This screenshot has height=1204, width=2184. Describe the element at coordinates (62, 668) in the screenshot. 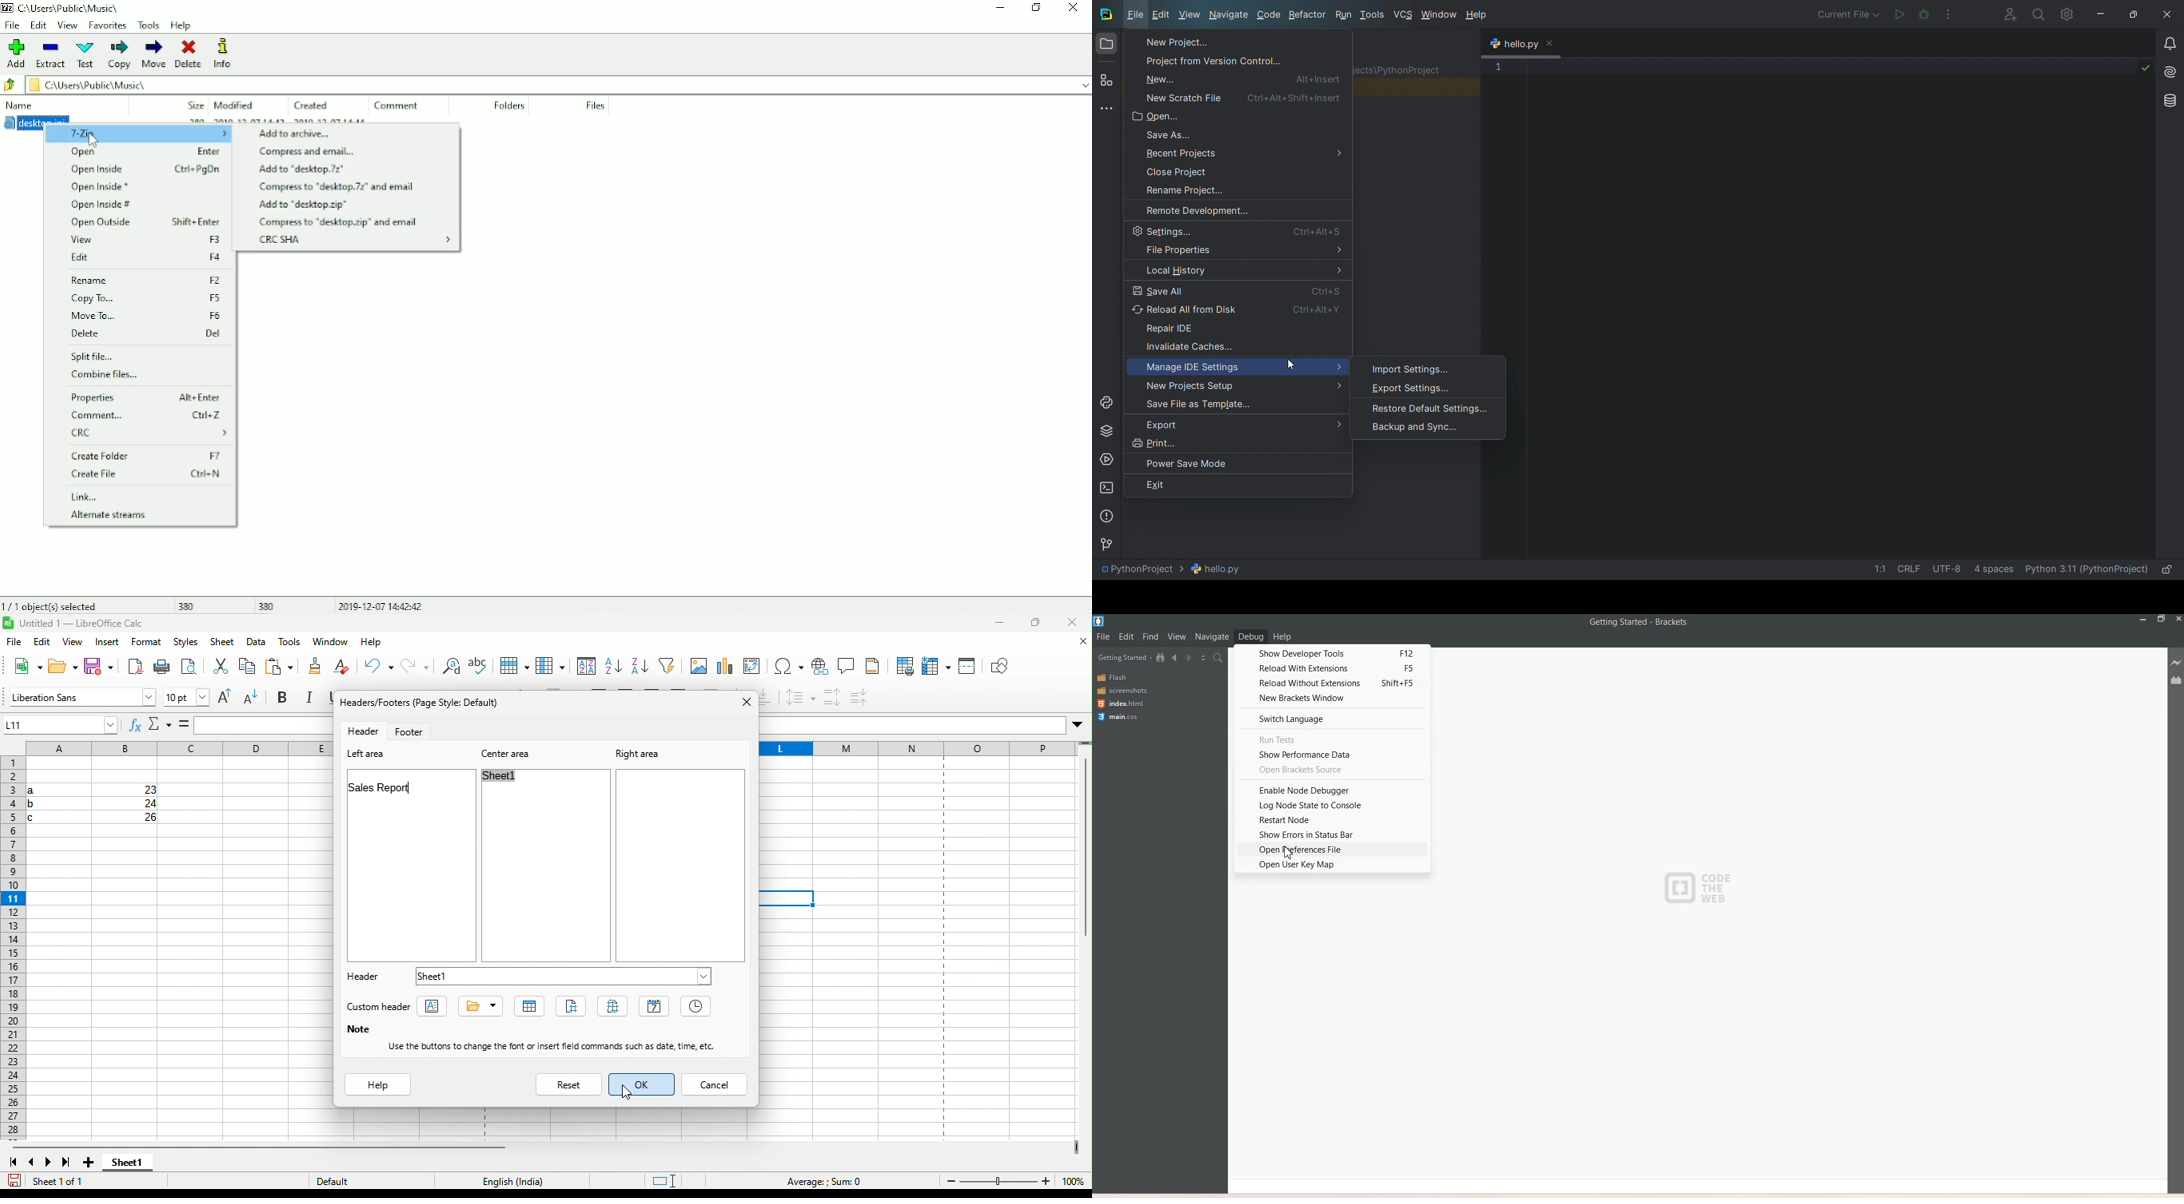

I see `open` at that location.